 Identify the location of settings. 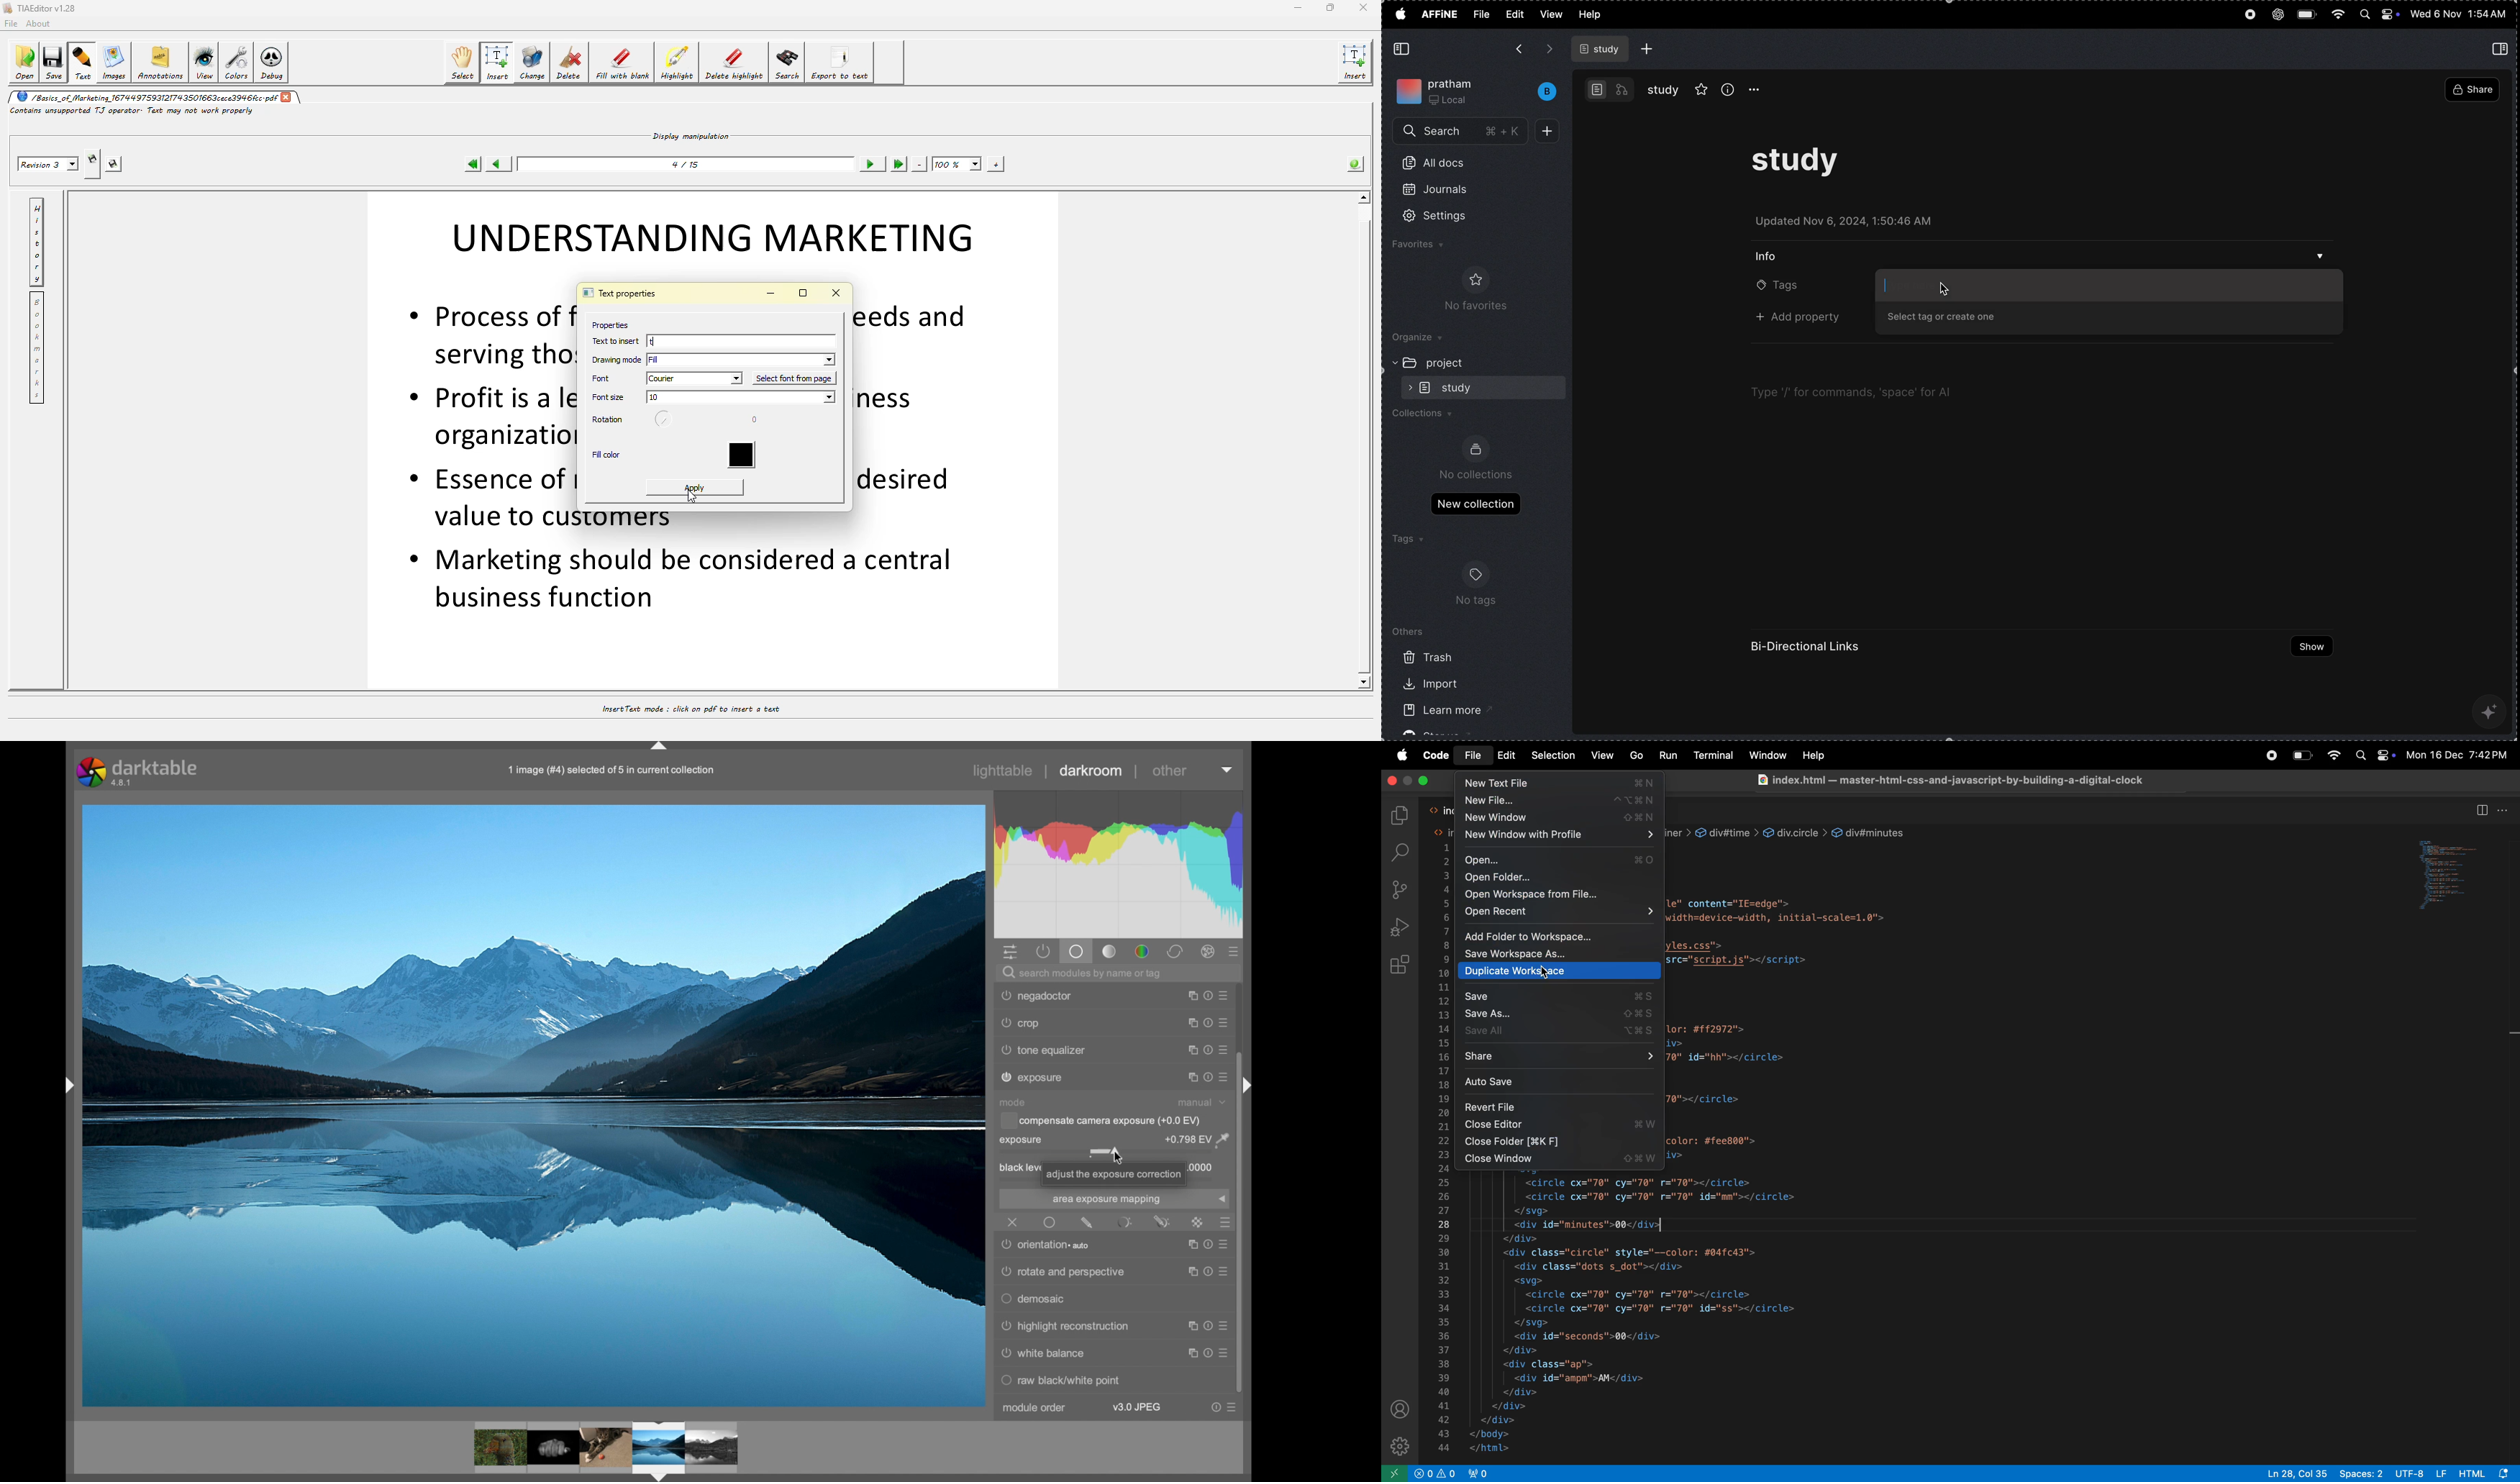
(1447, 217).